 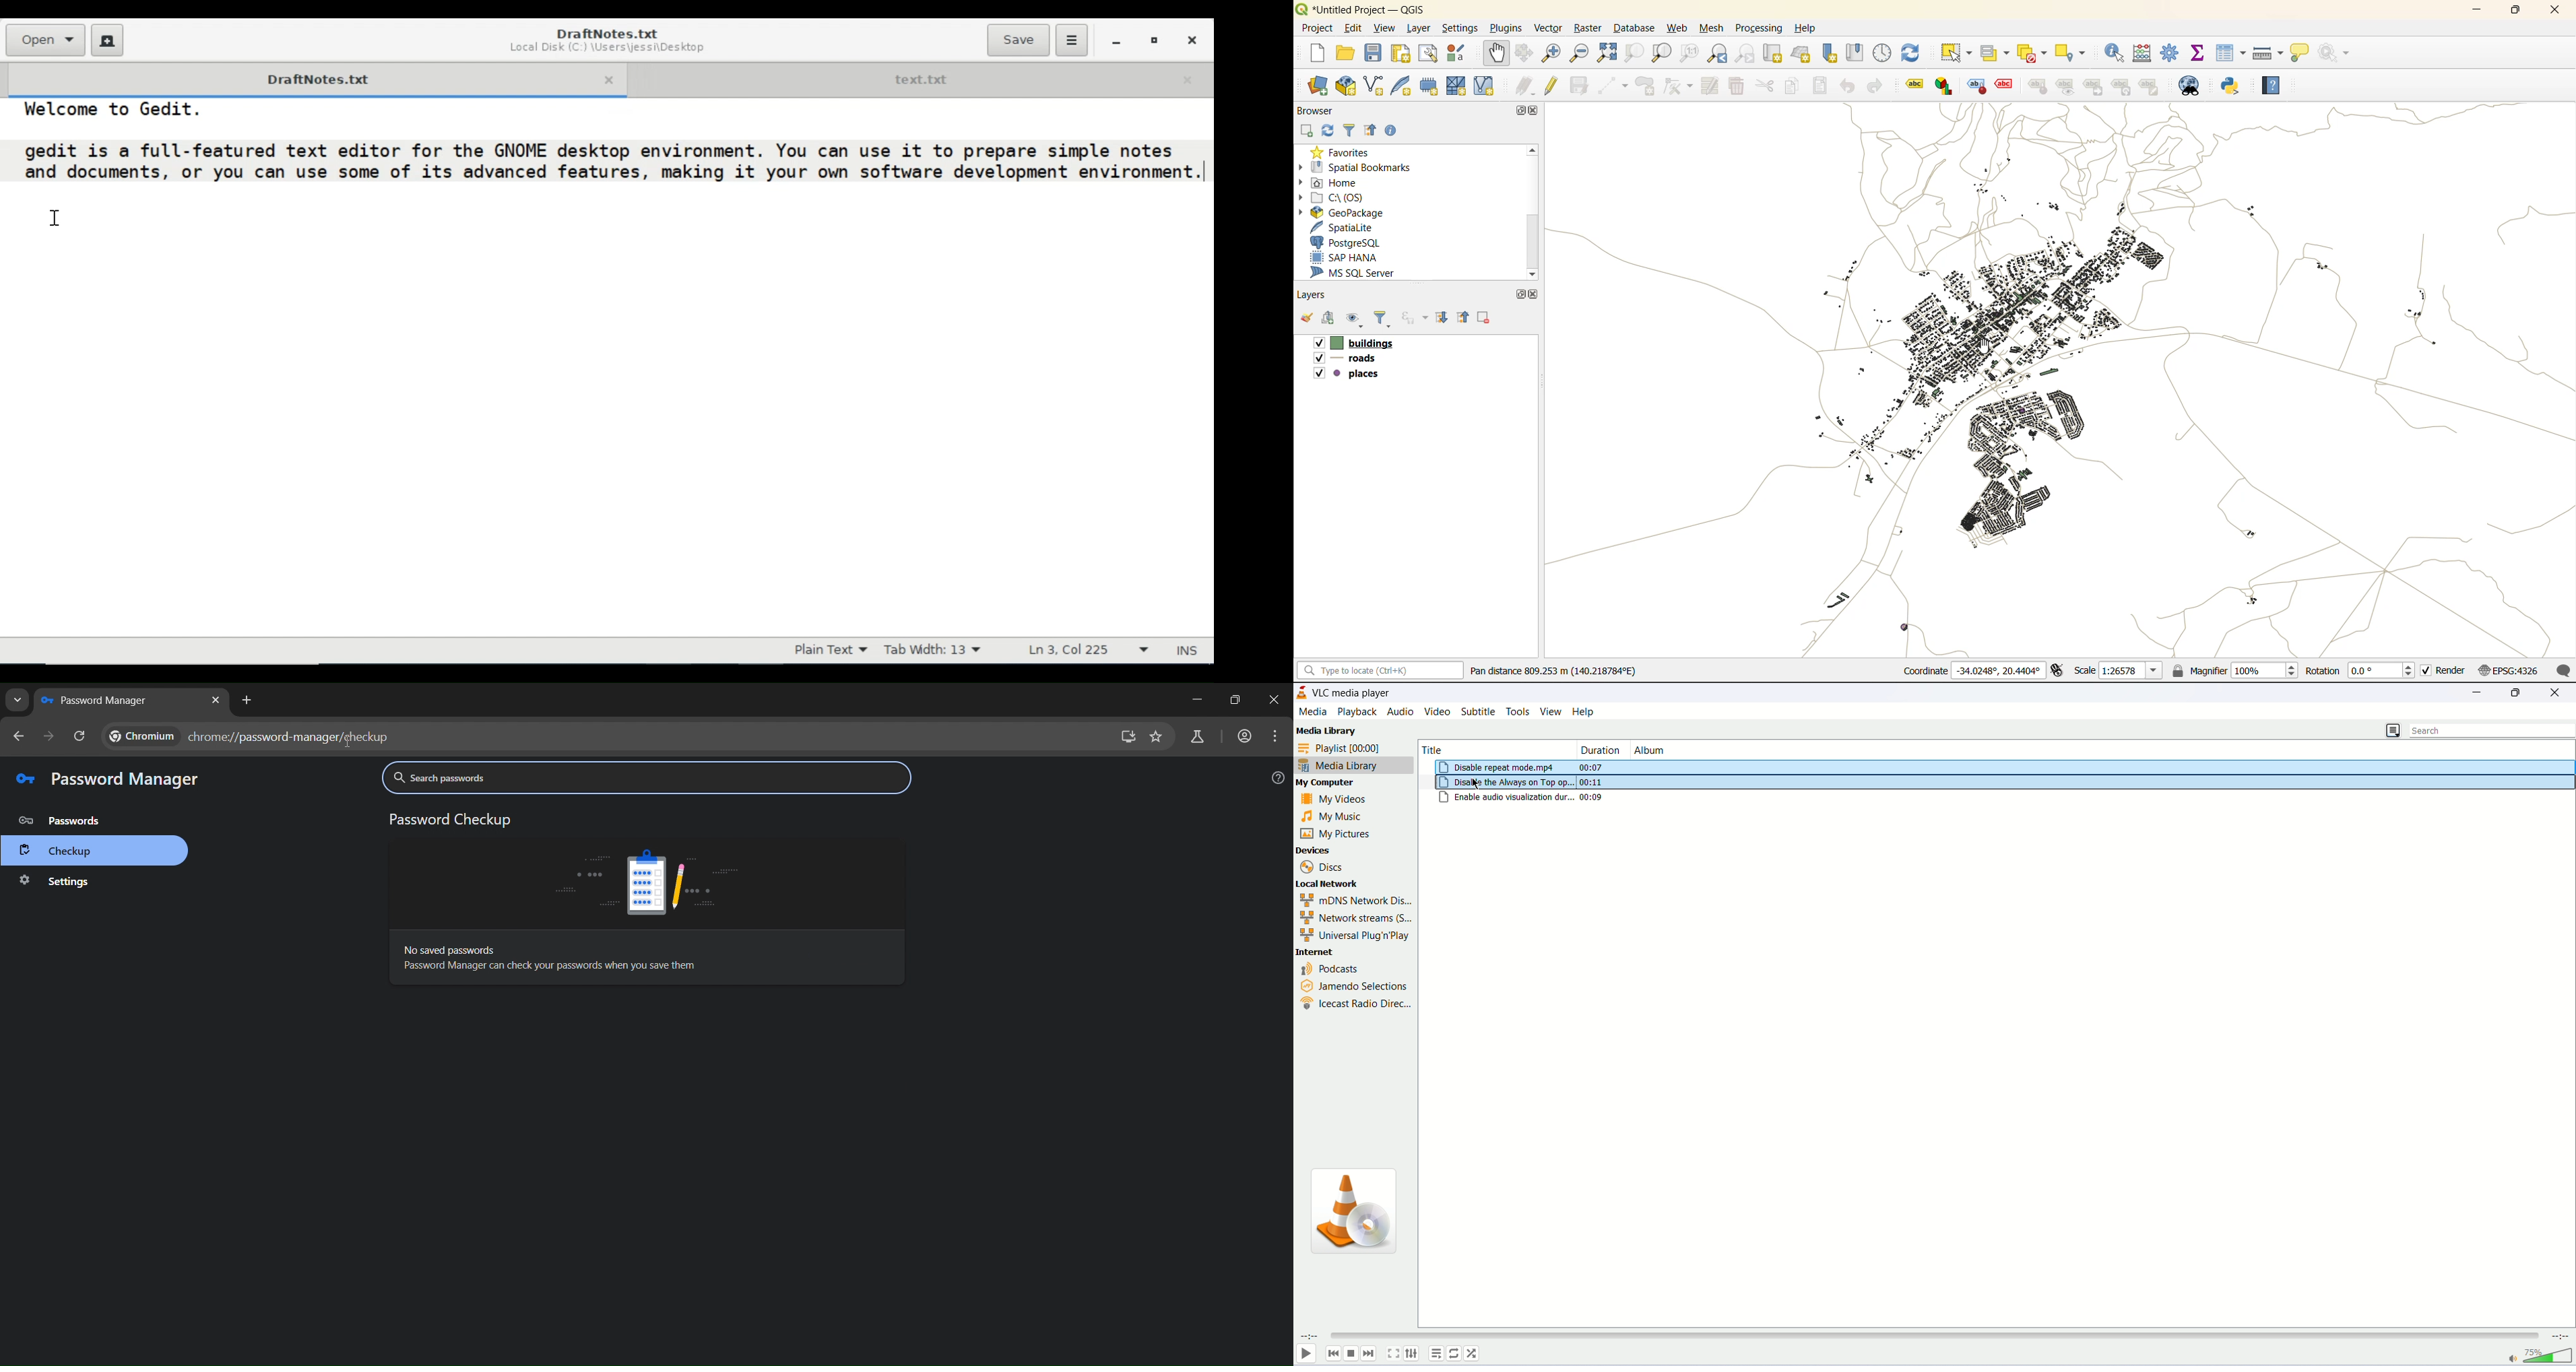 I want to click on spatial bookmarks, so click(x=1366, y=167).